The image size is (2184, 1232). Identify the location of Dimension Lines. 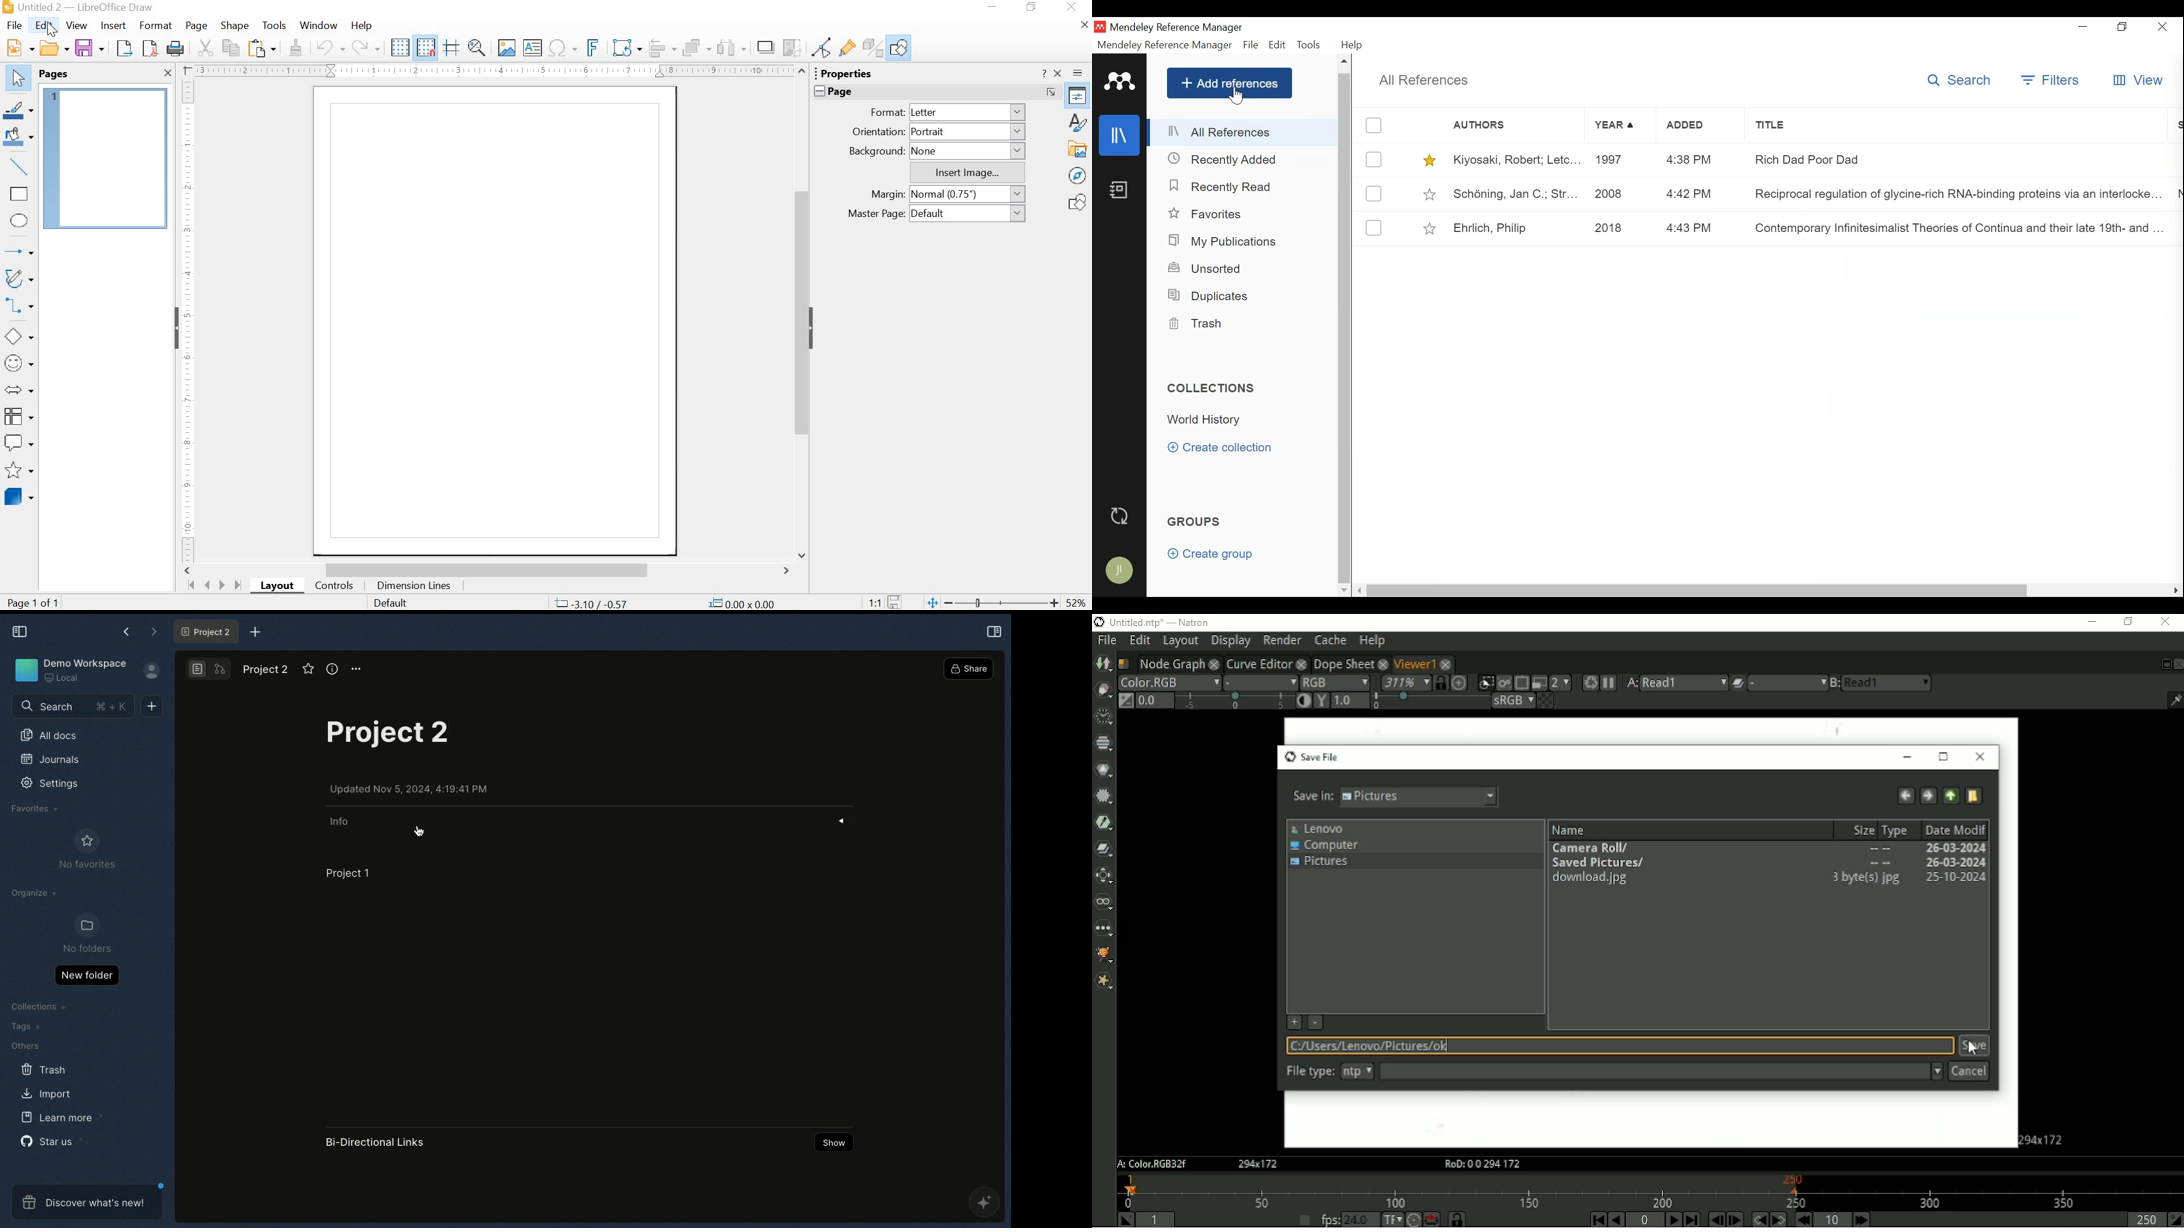
(415, 588).